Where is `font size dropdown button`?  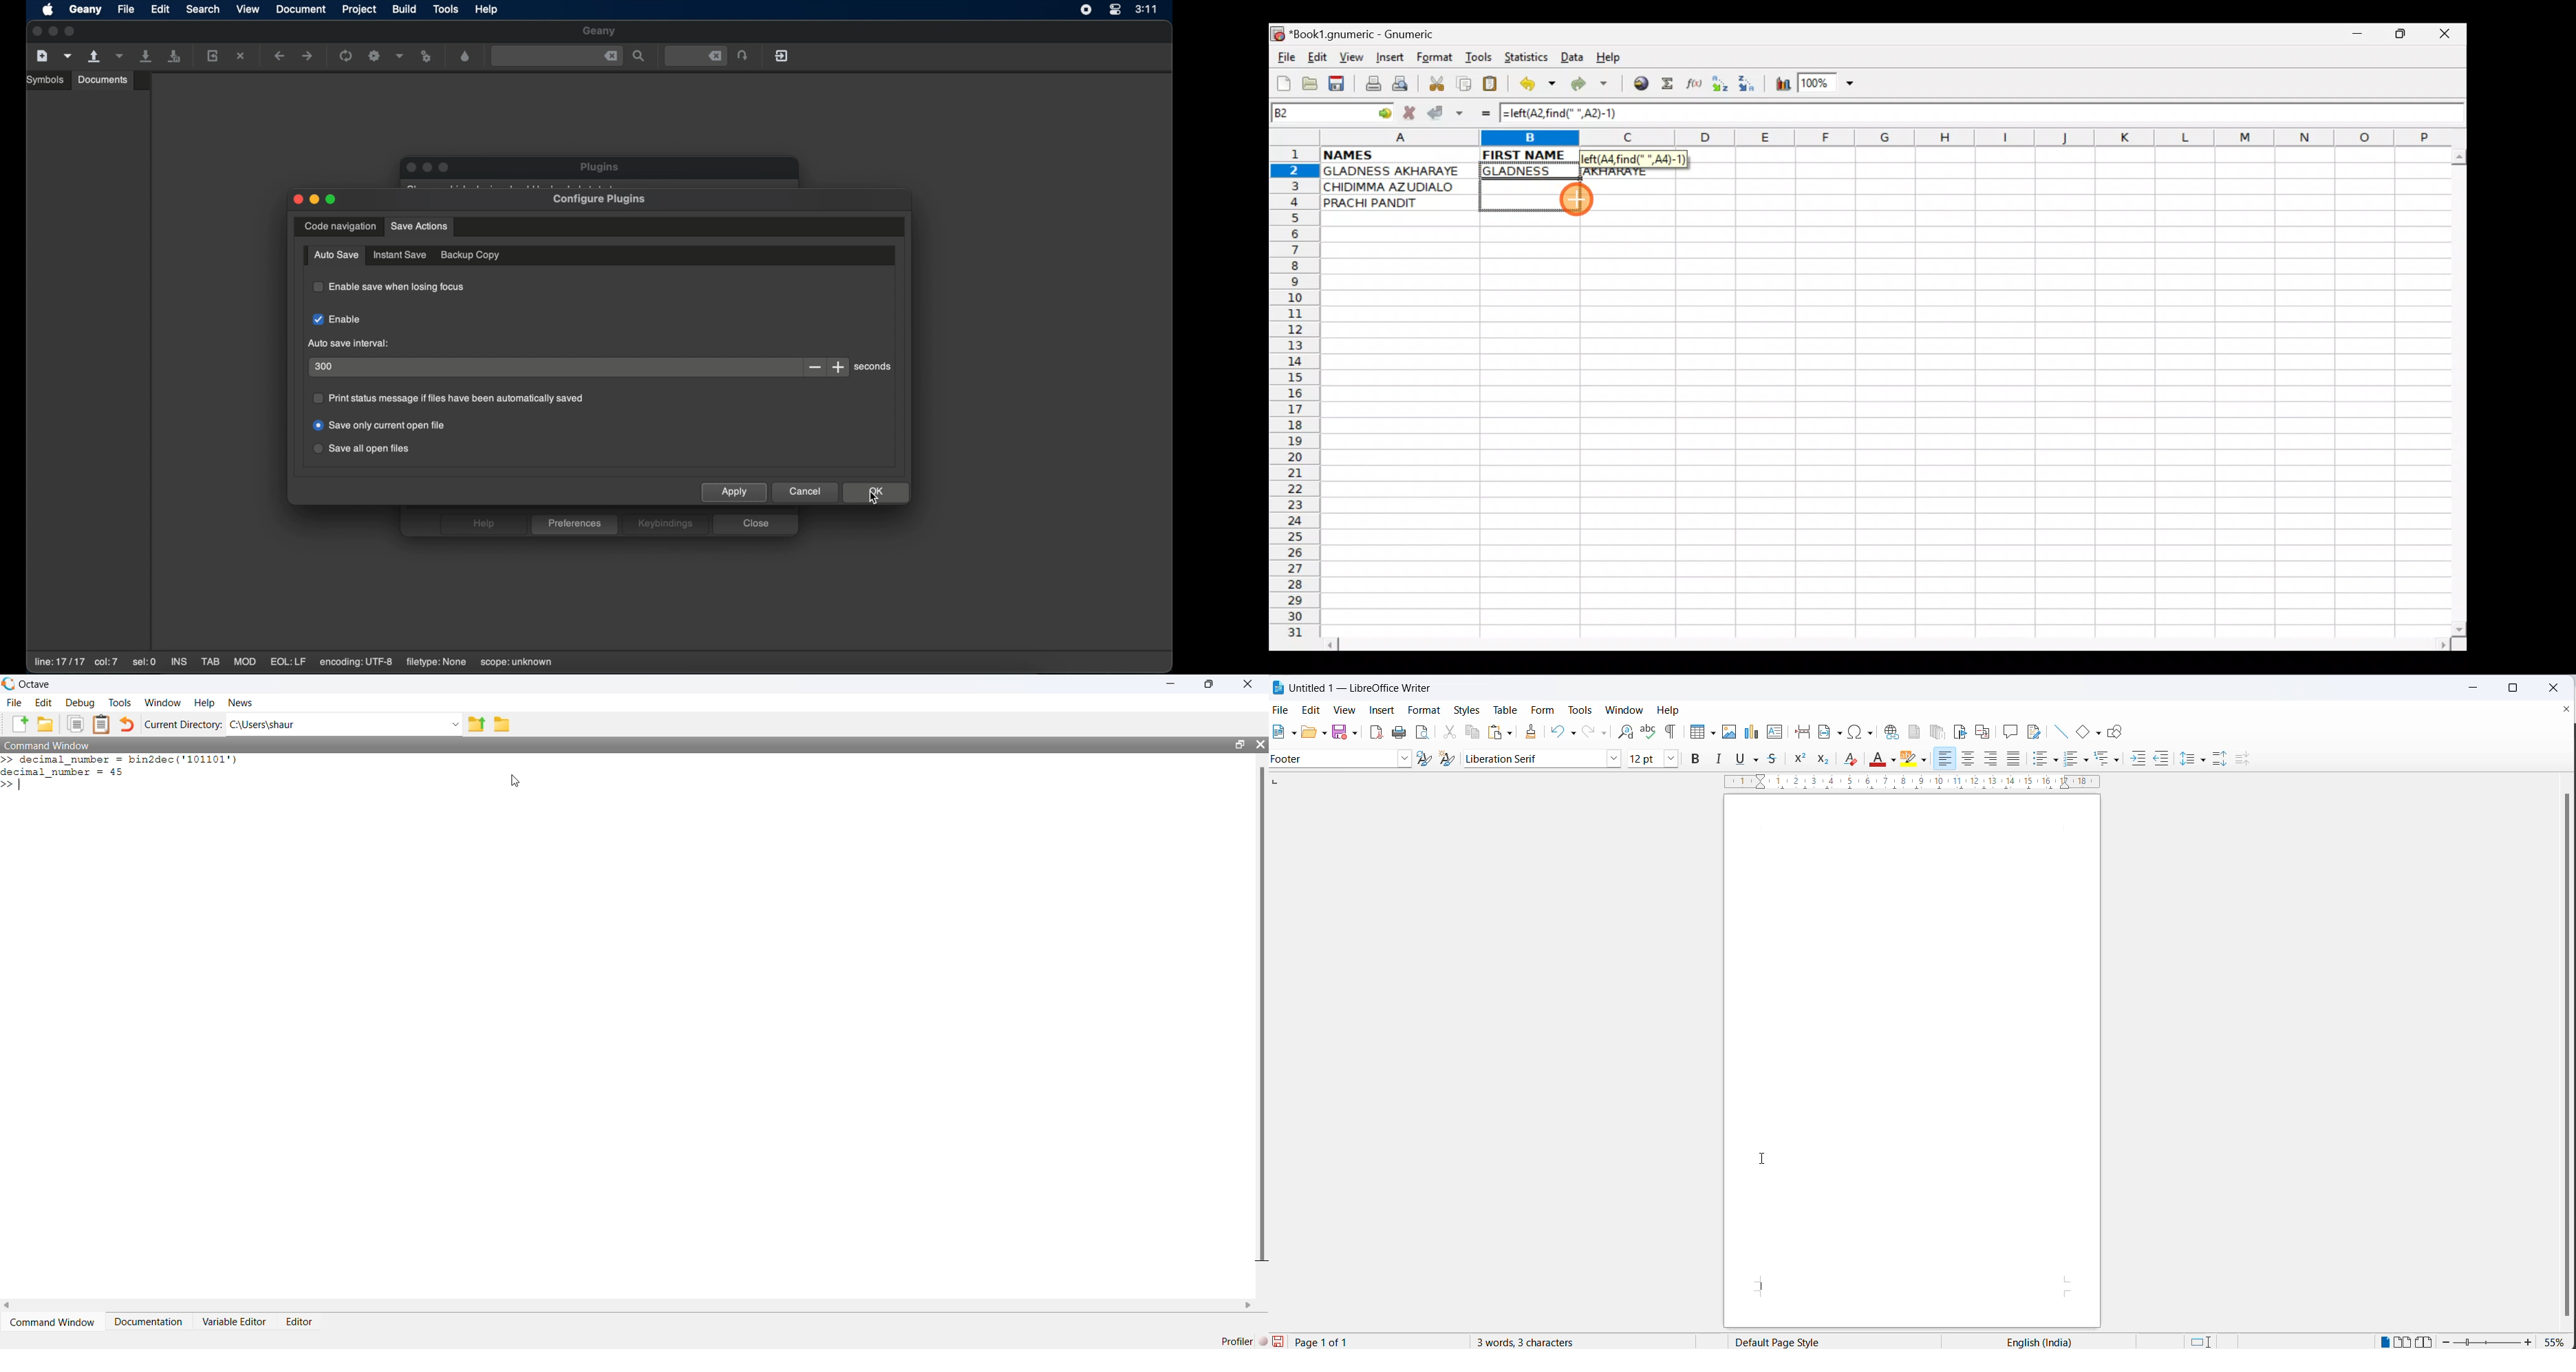
font size dropdown button is located at coordinates (1671, 758).